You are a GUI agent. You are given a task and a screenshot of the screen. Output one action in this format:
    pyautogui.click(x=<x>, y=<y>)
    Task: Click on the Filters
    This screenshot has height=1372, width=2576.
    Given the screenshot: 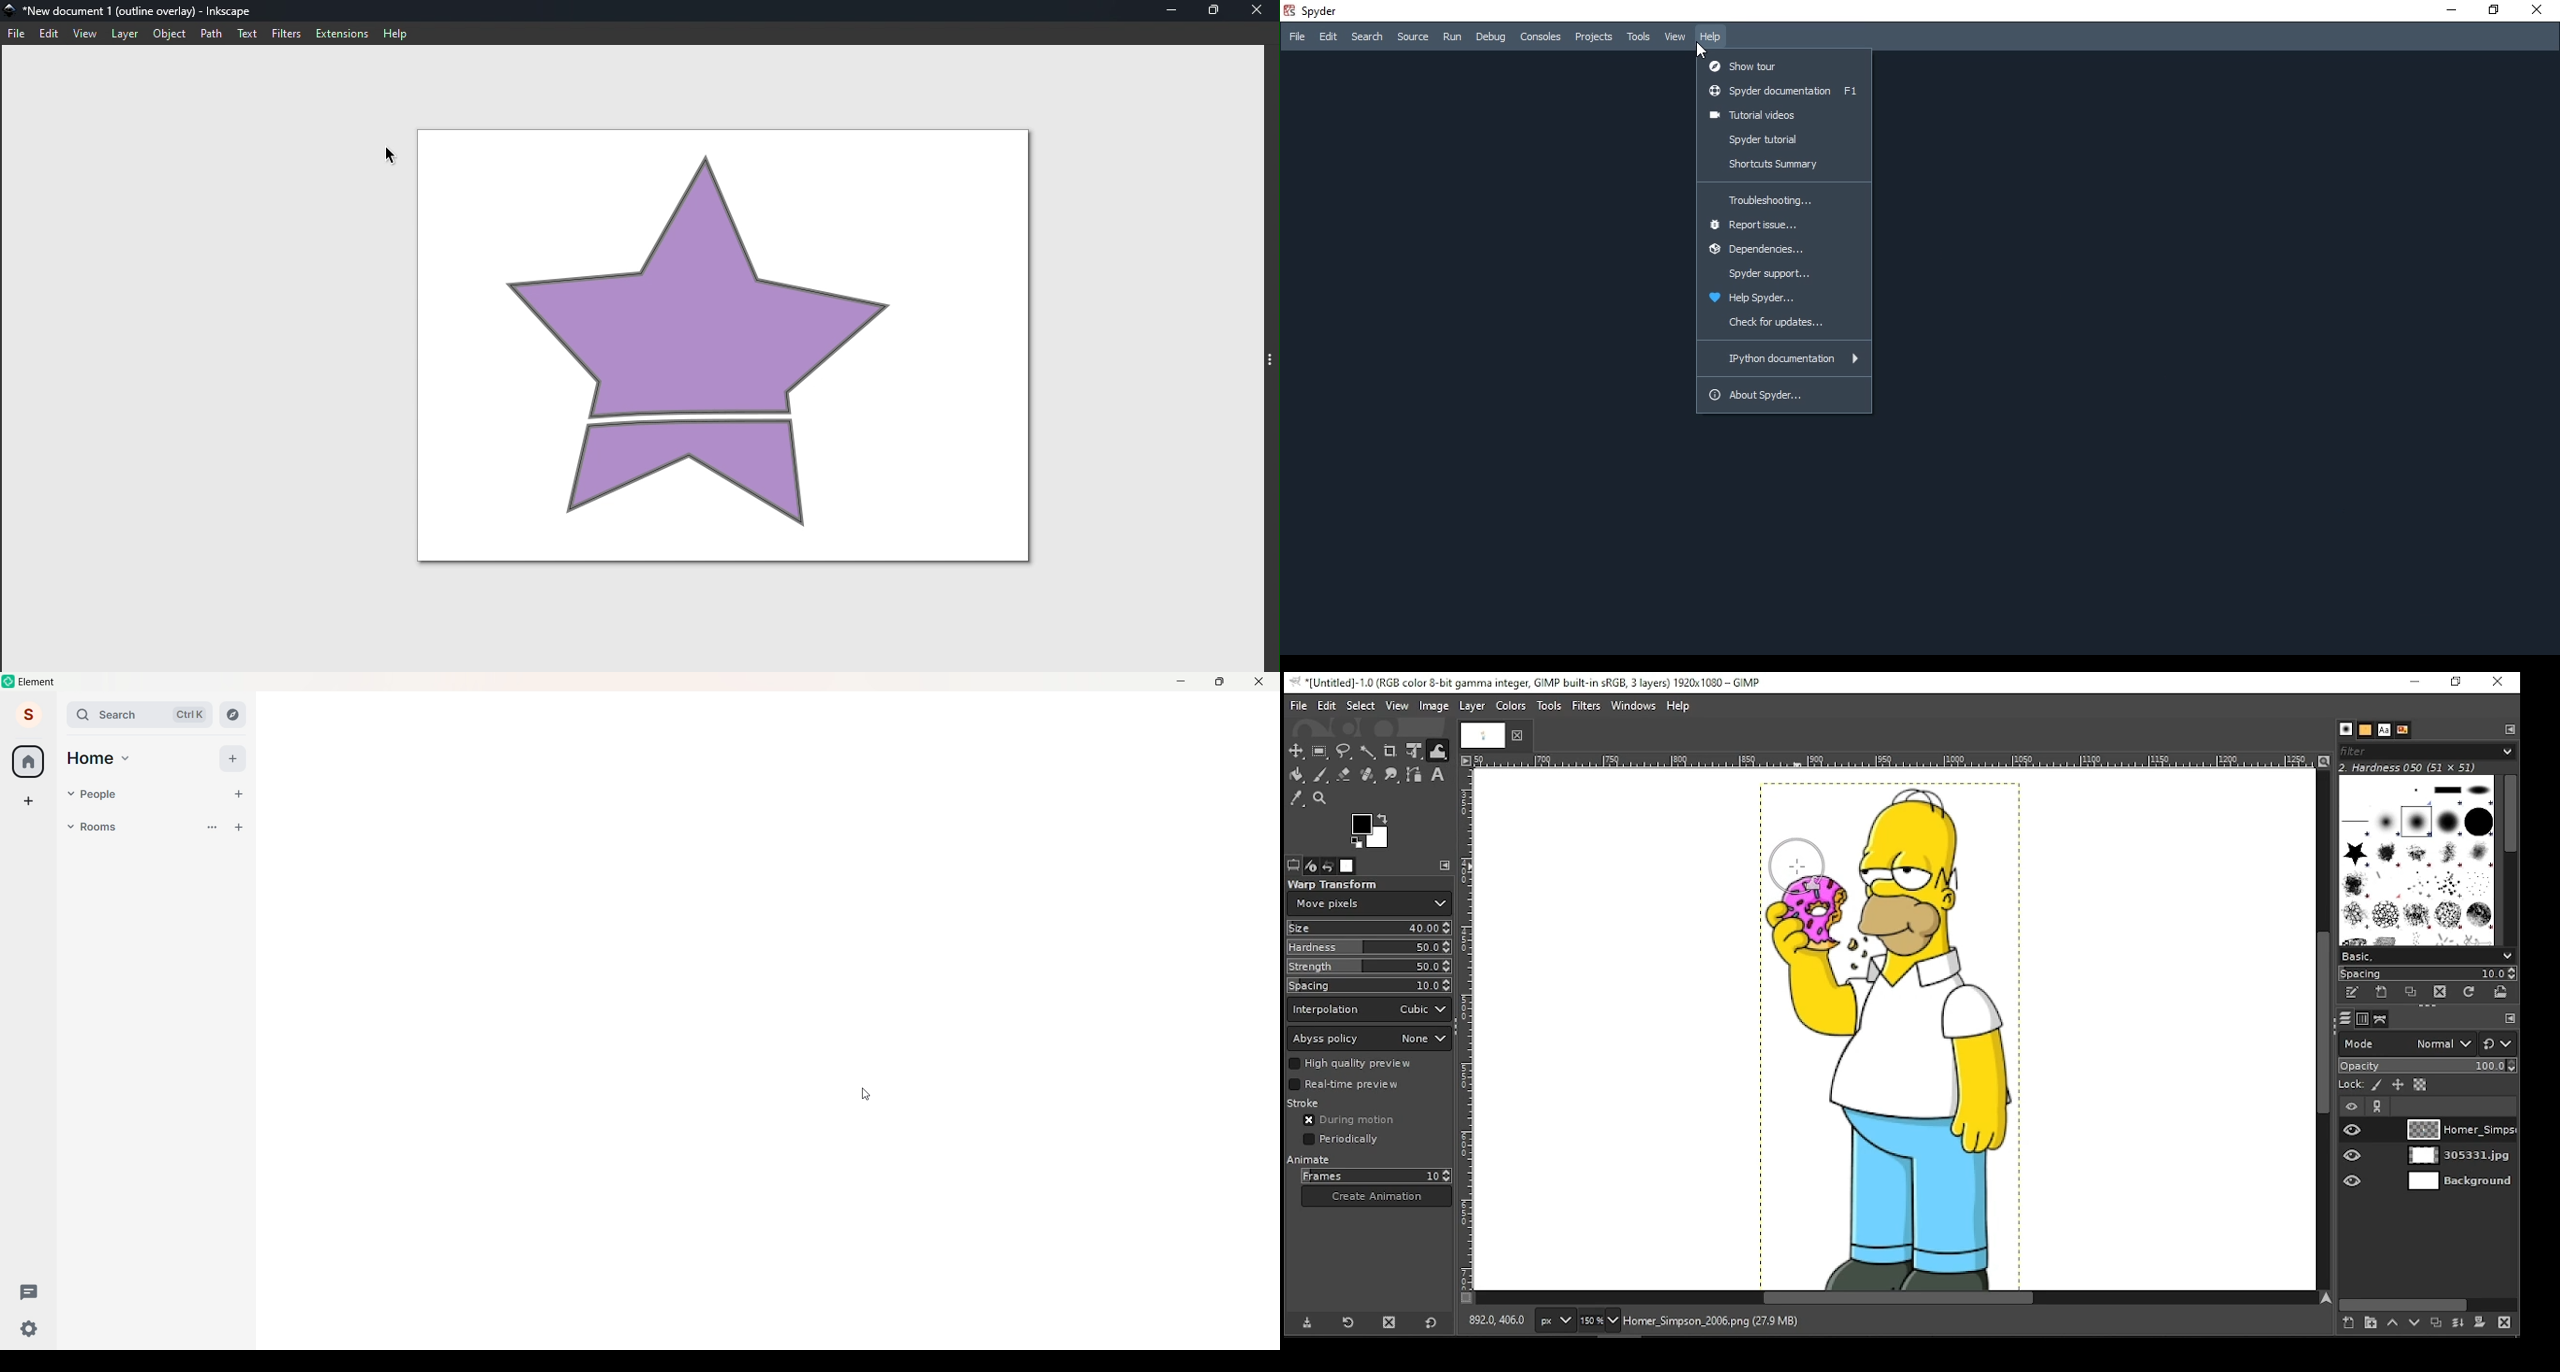 What is the action you would take?
    pyautogui.click(x=288, y=32)
    